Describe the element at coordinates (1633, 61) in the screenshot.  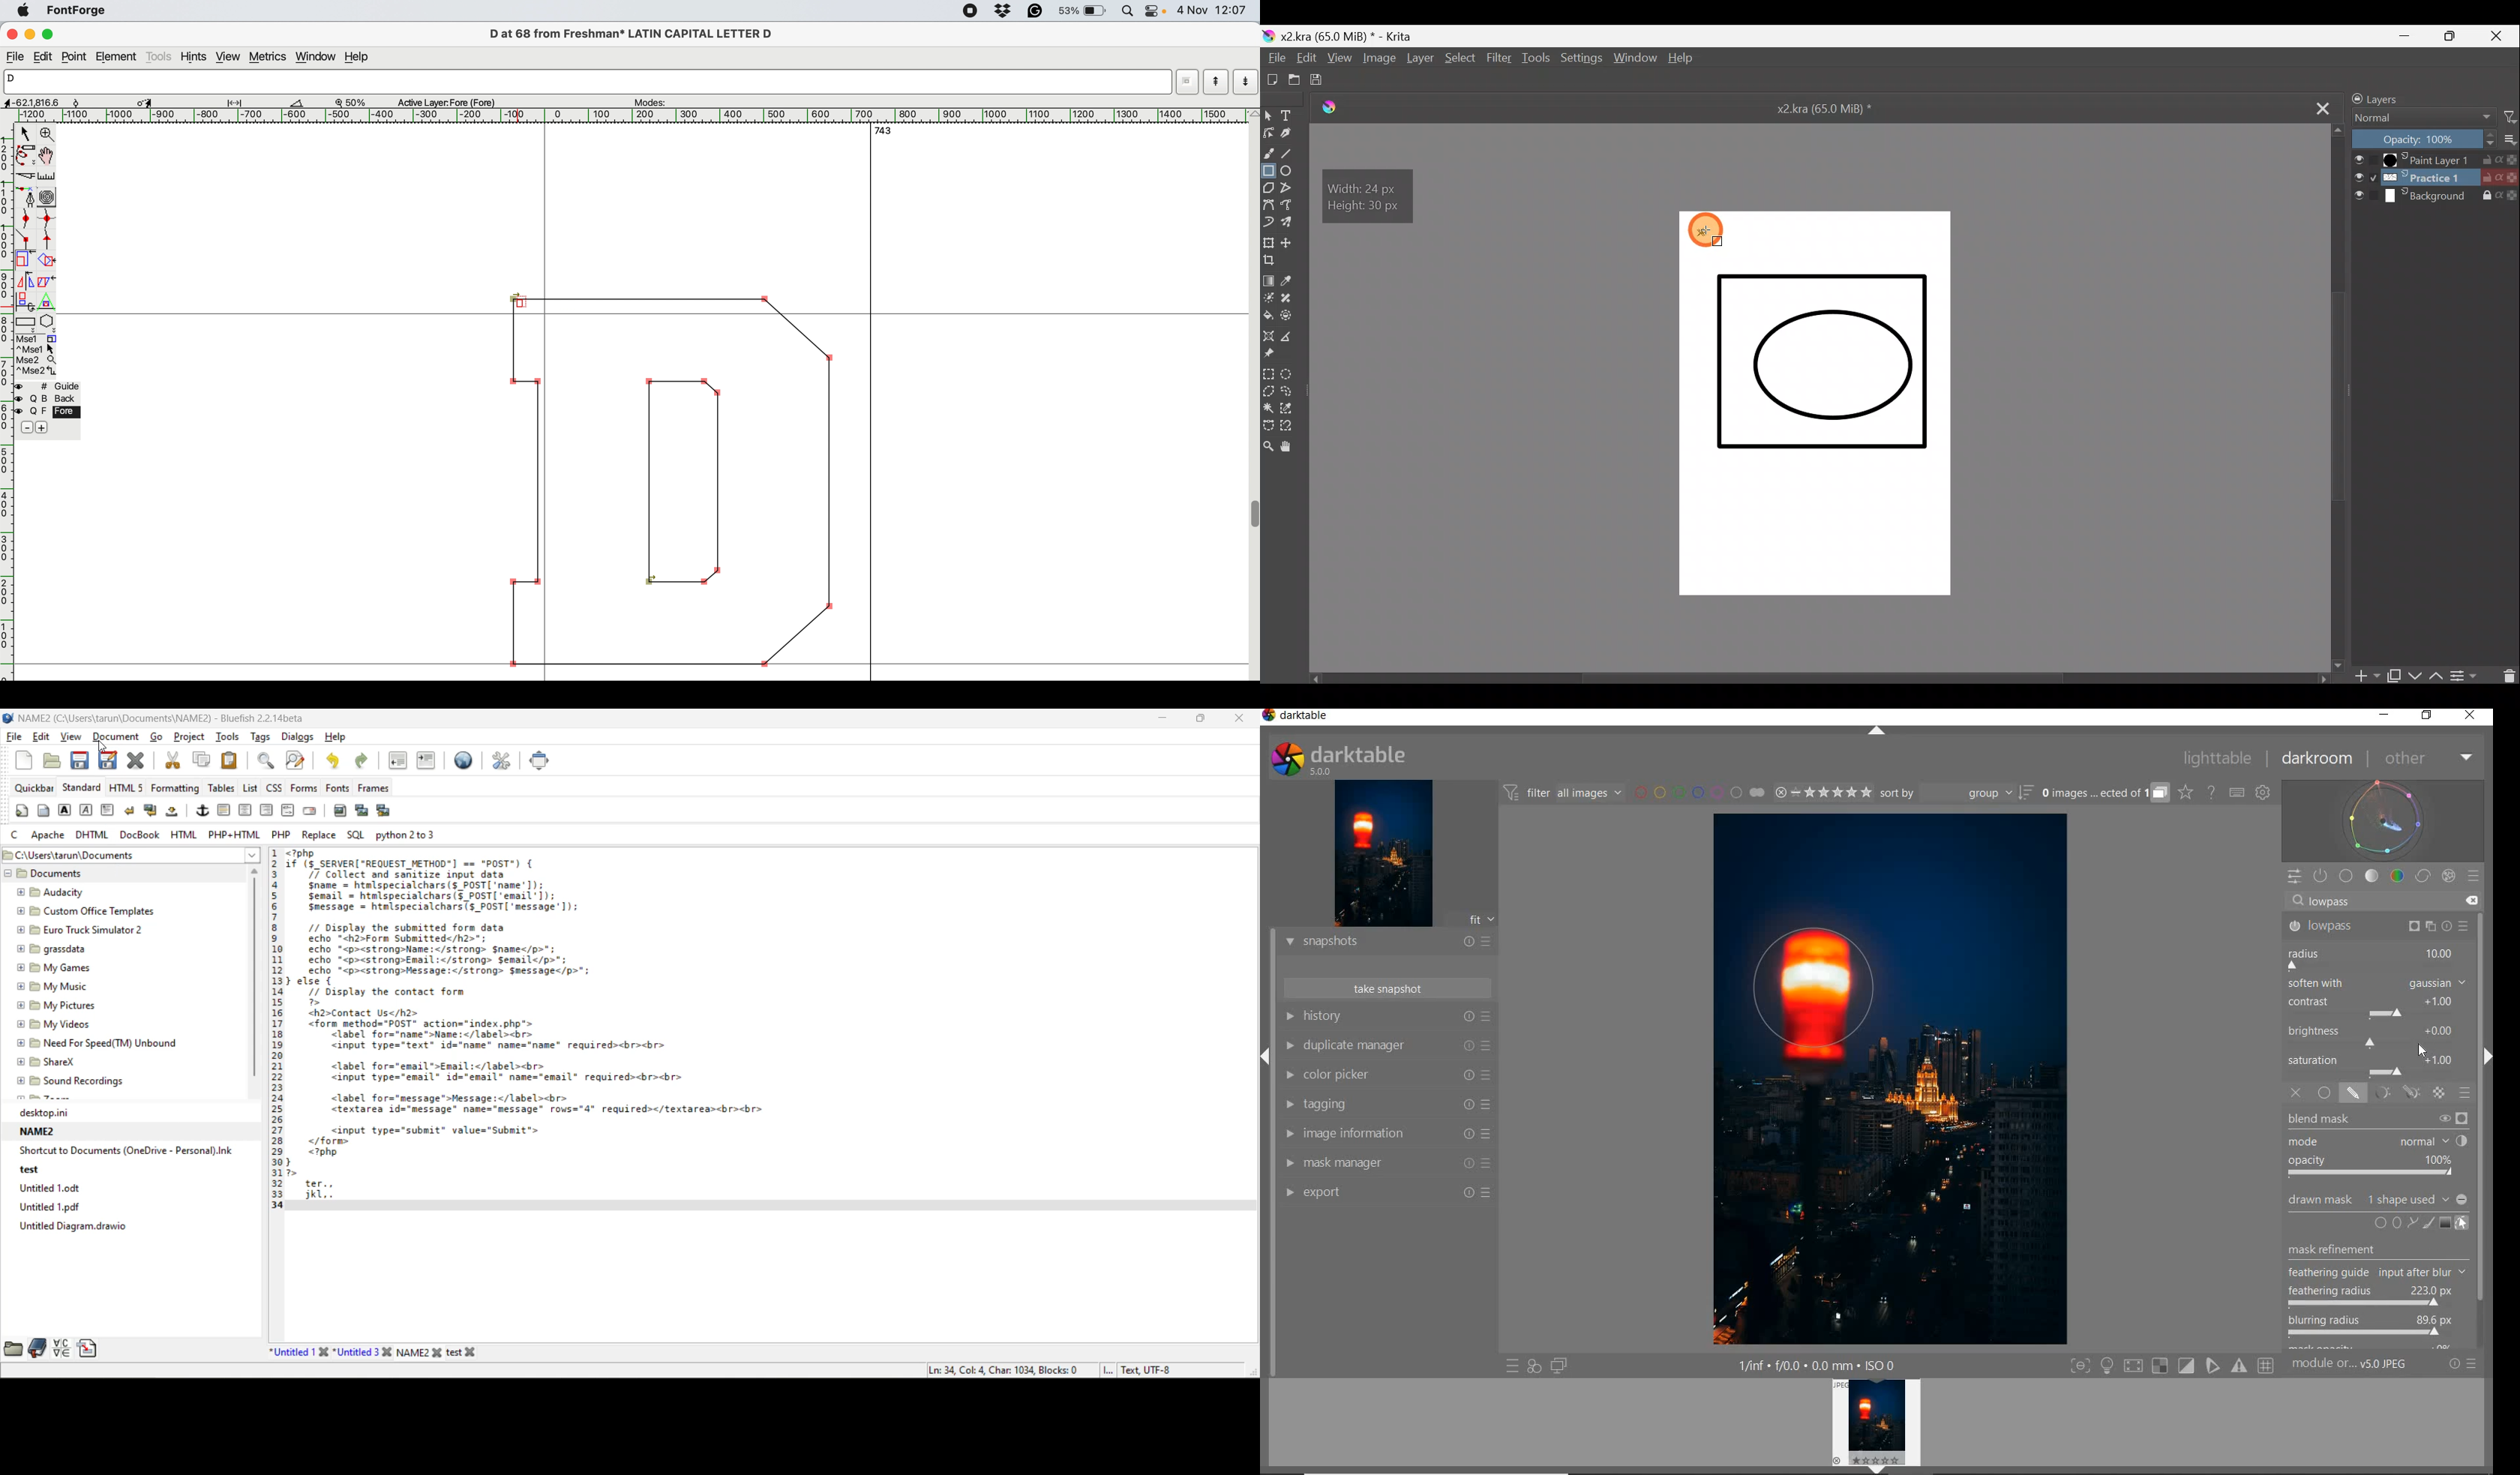
I see `Window` at that location.